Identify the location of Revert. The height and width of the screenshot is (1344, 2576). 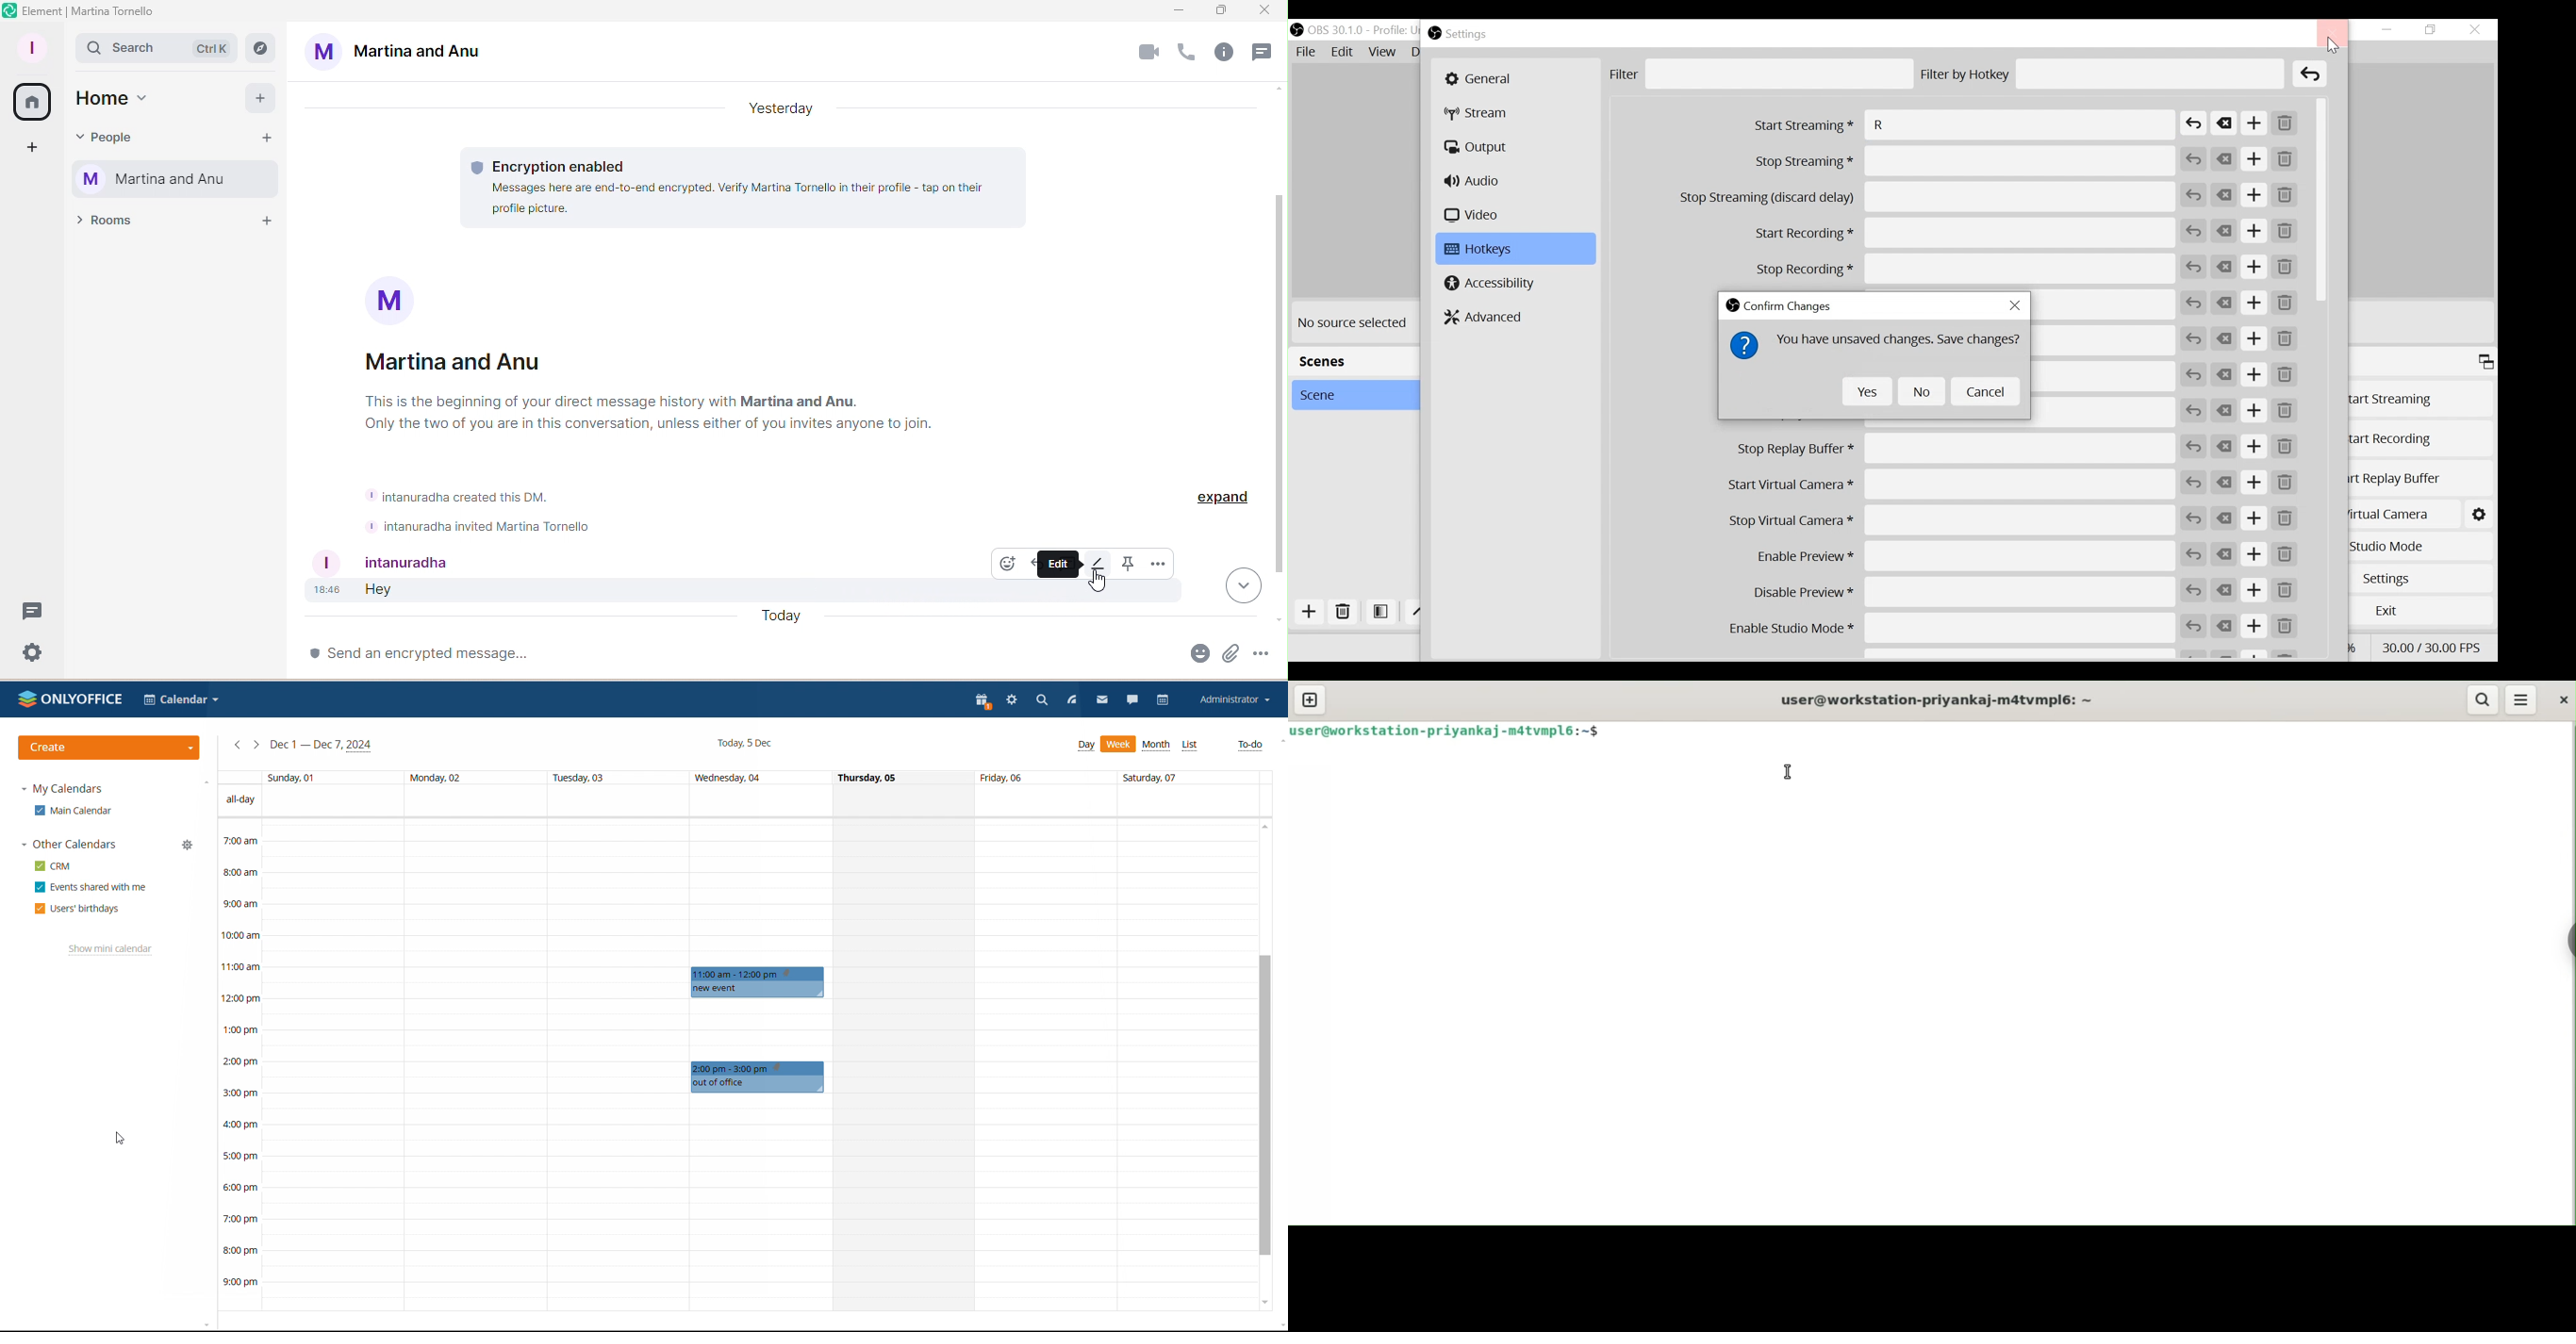
(2194, 626).